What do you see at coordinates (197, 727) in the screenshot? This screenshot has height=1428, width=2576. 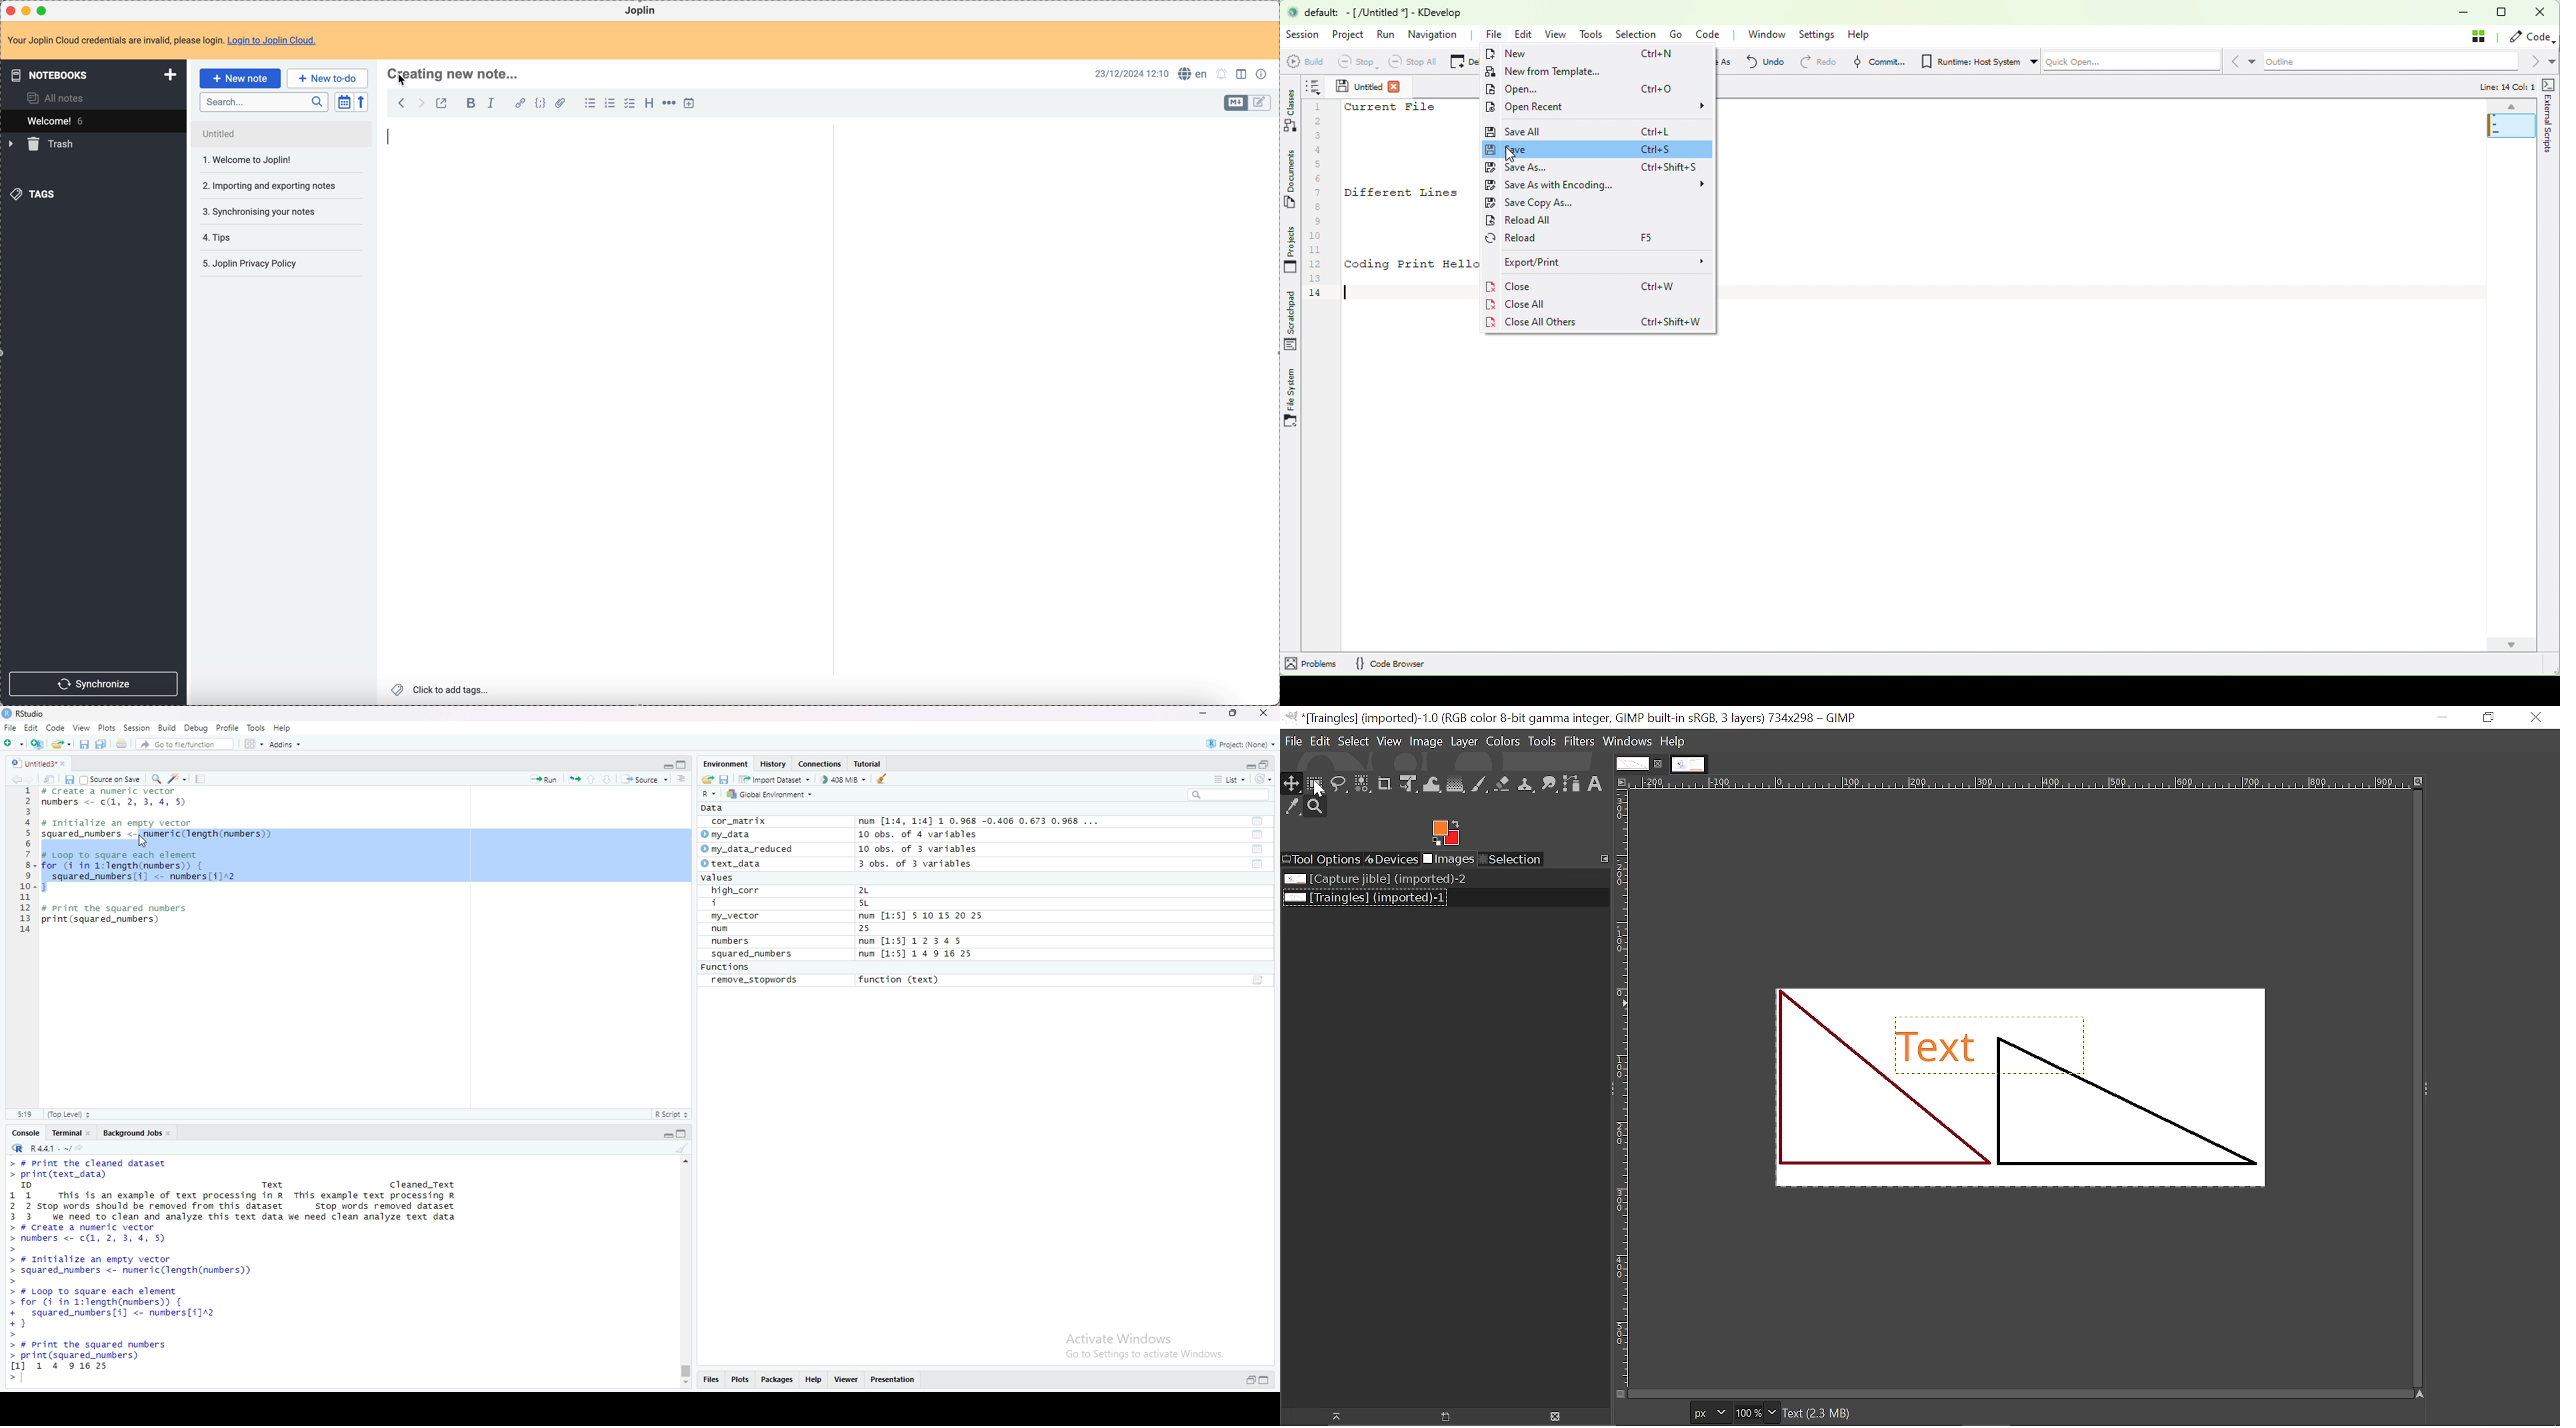 I see `Debug` at bounding box center [197, 727].